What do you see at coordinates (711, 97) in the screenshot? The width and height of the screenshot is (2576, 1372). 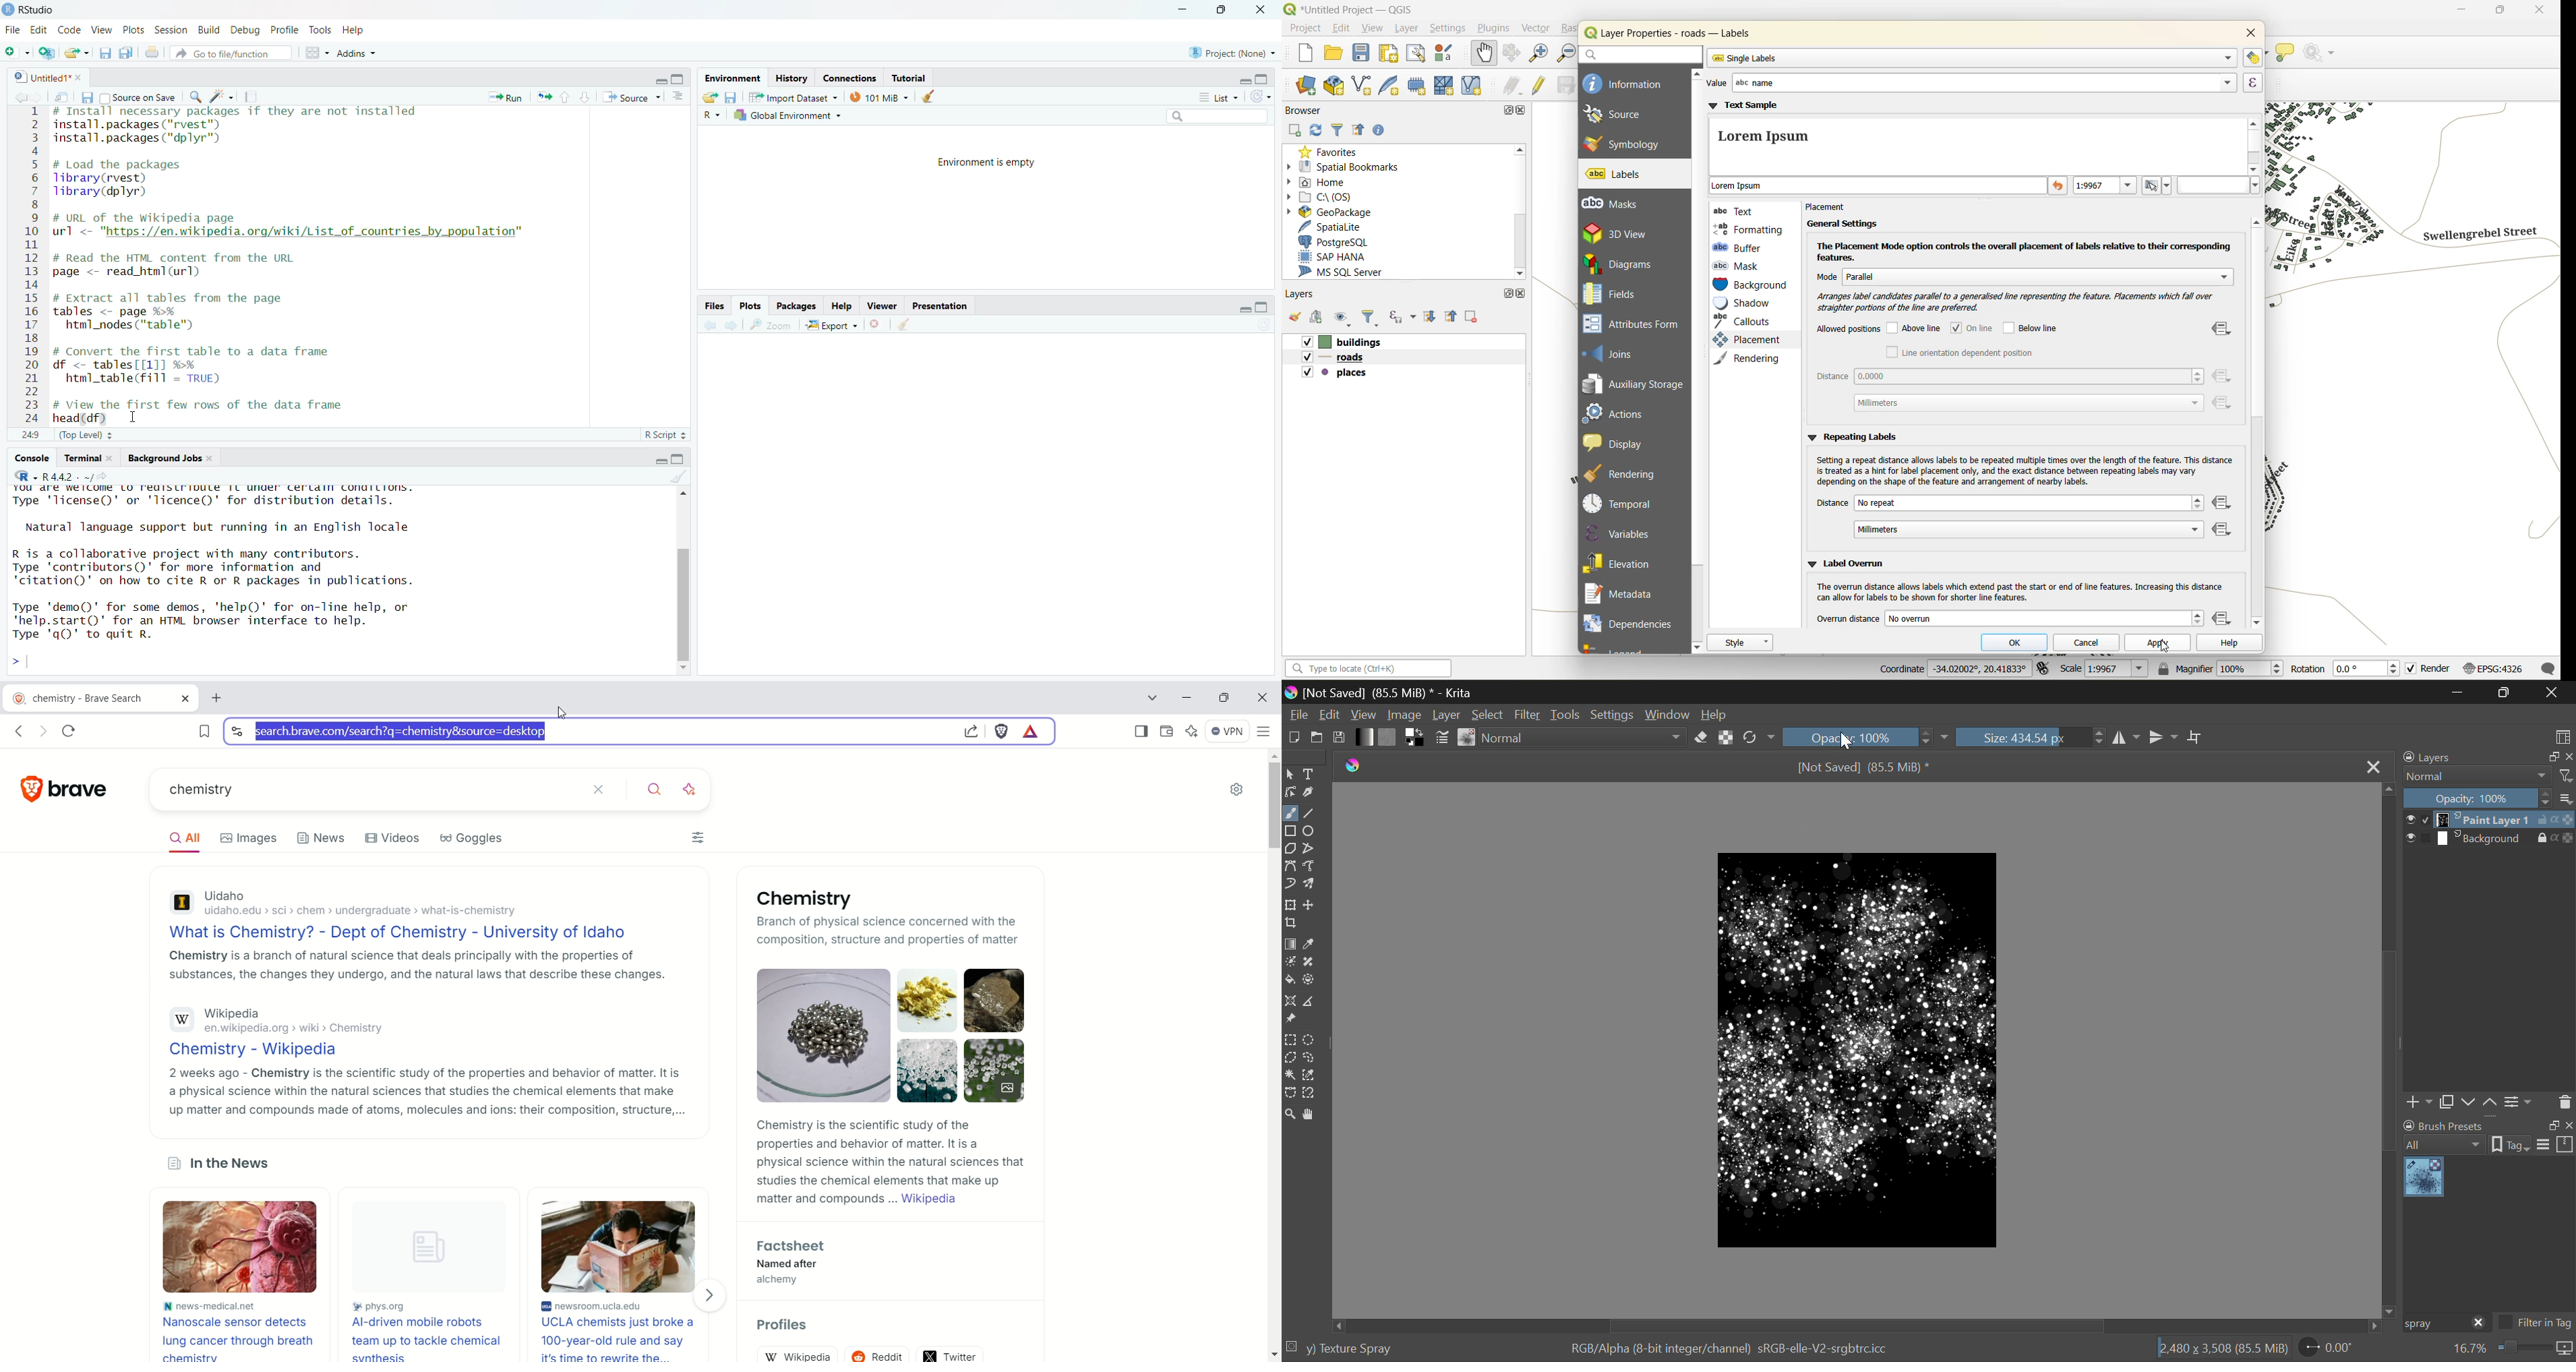 I see `open folder` at bounding box center [711, 97].